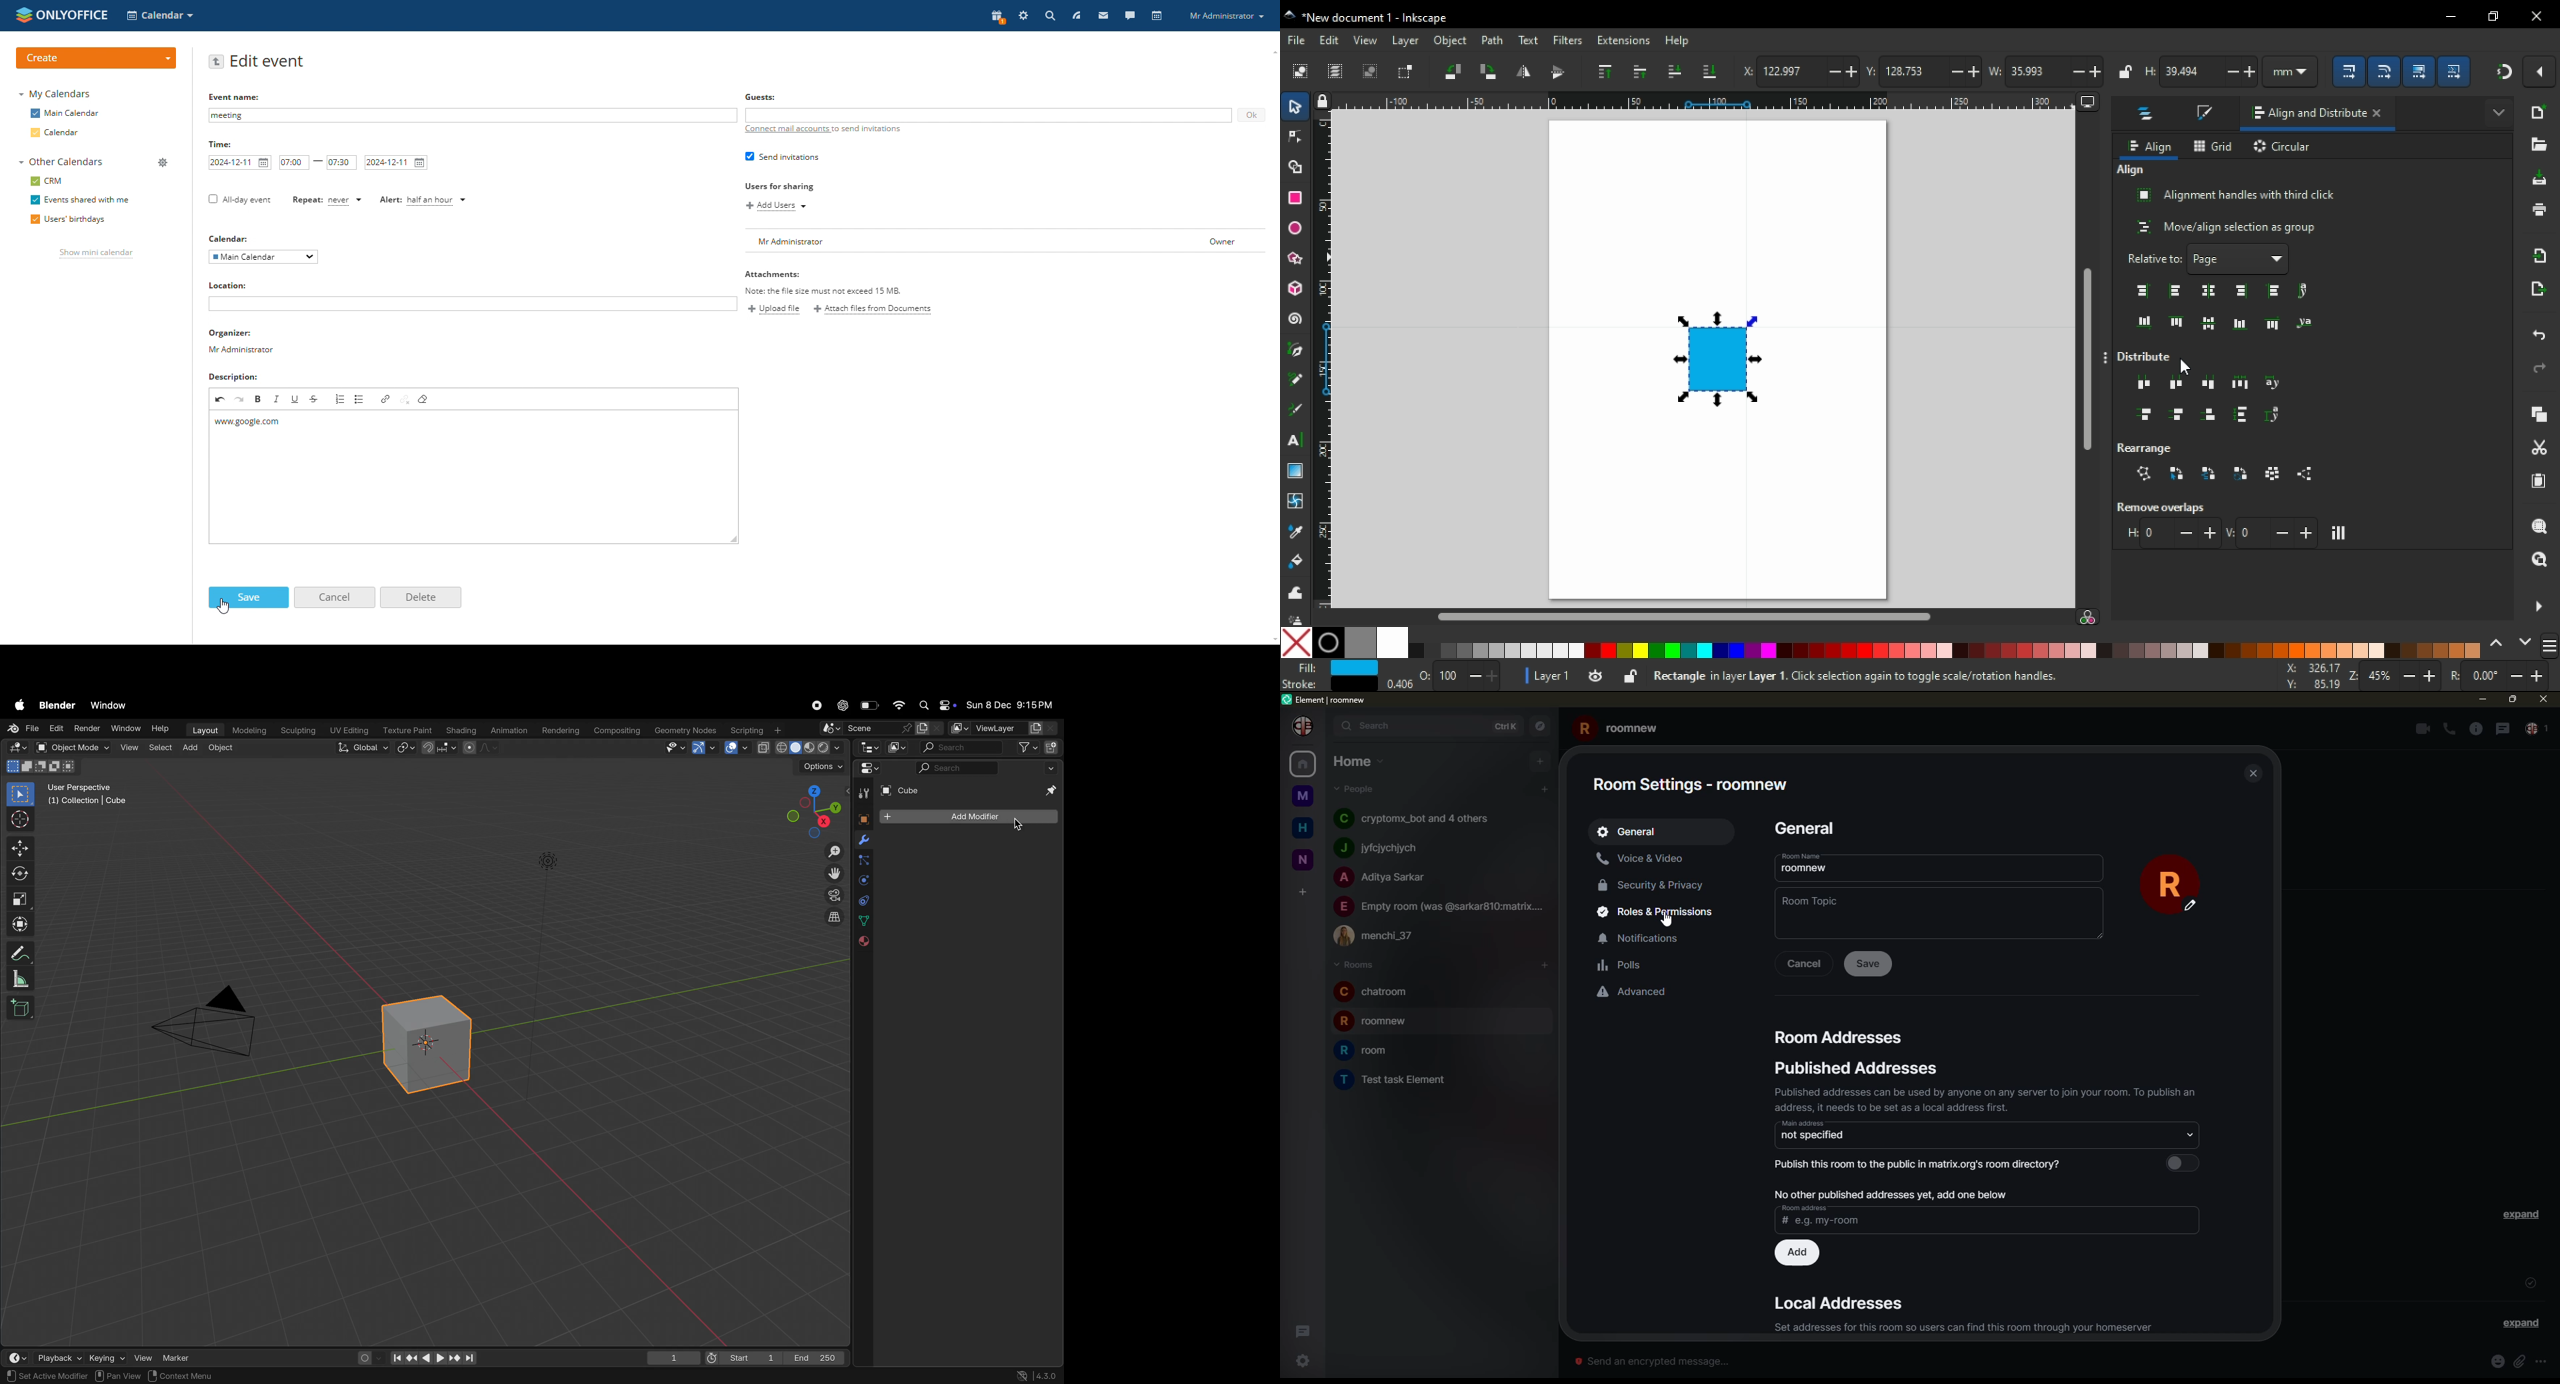 The height and width of the screenshot is (1400, 2576). What do you see at coordinates (2541, 699) in the screenshot?
I see `close` at bounding box center [2541, 699].